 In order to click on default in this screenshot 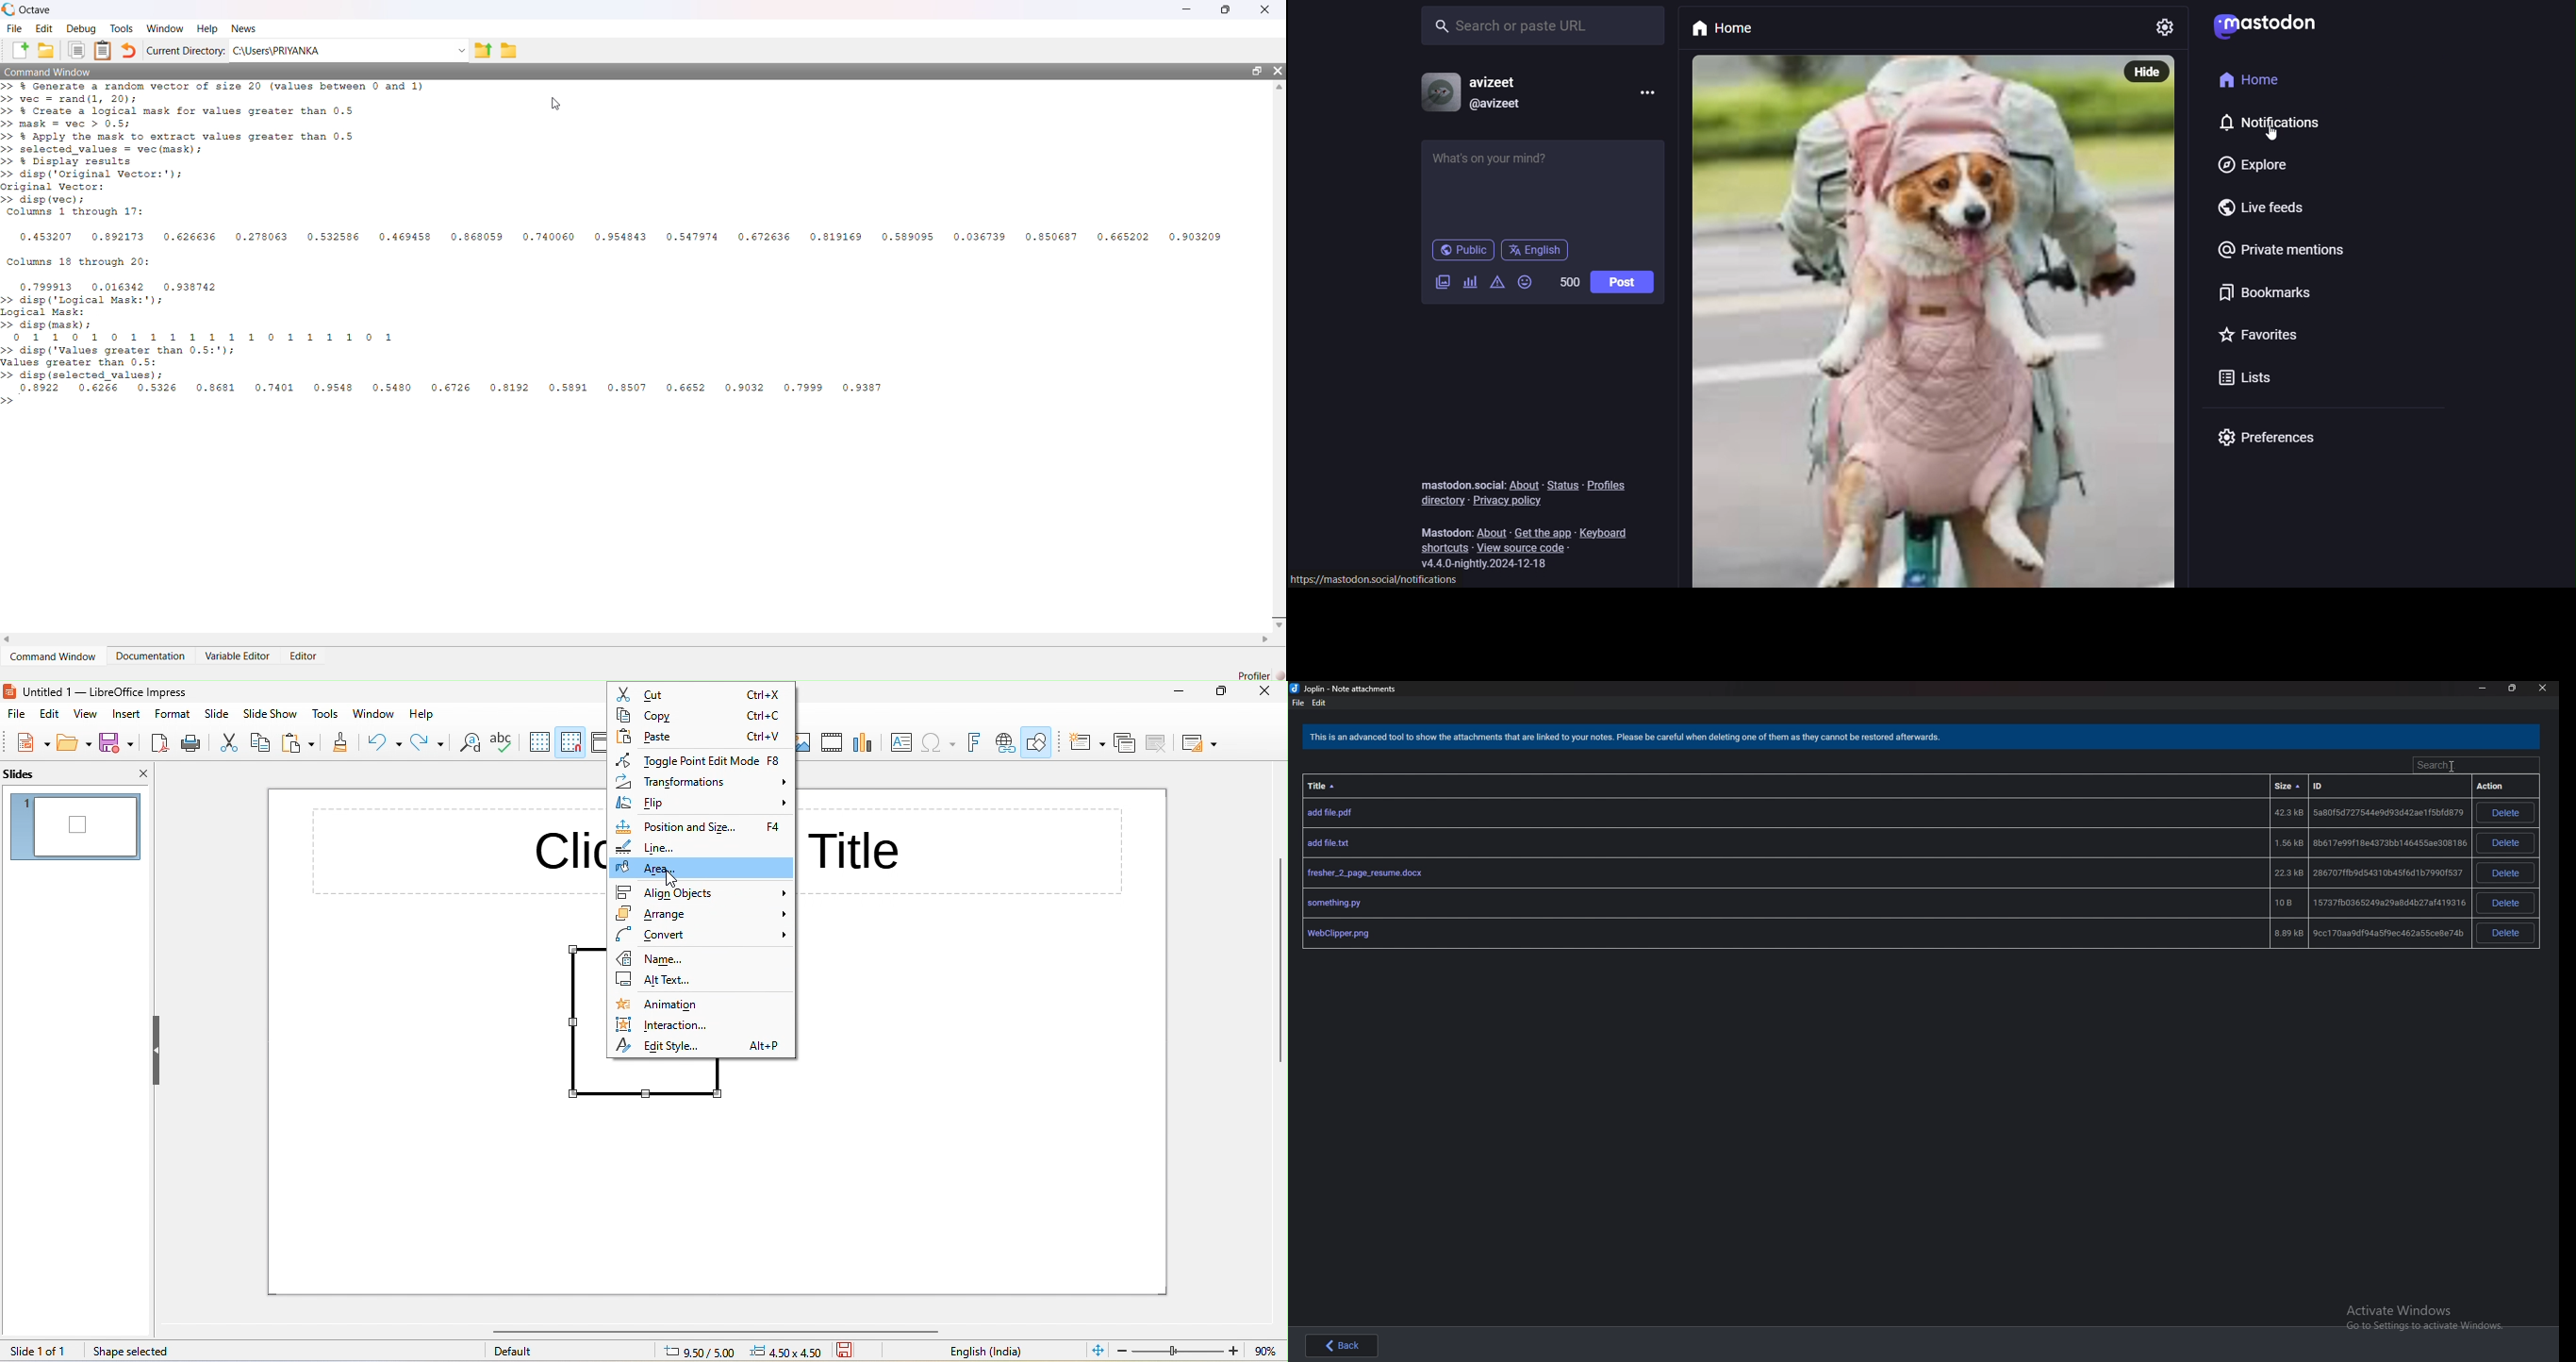, I will do `click(521, 1351)`.